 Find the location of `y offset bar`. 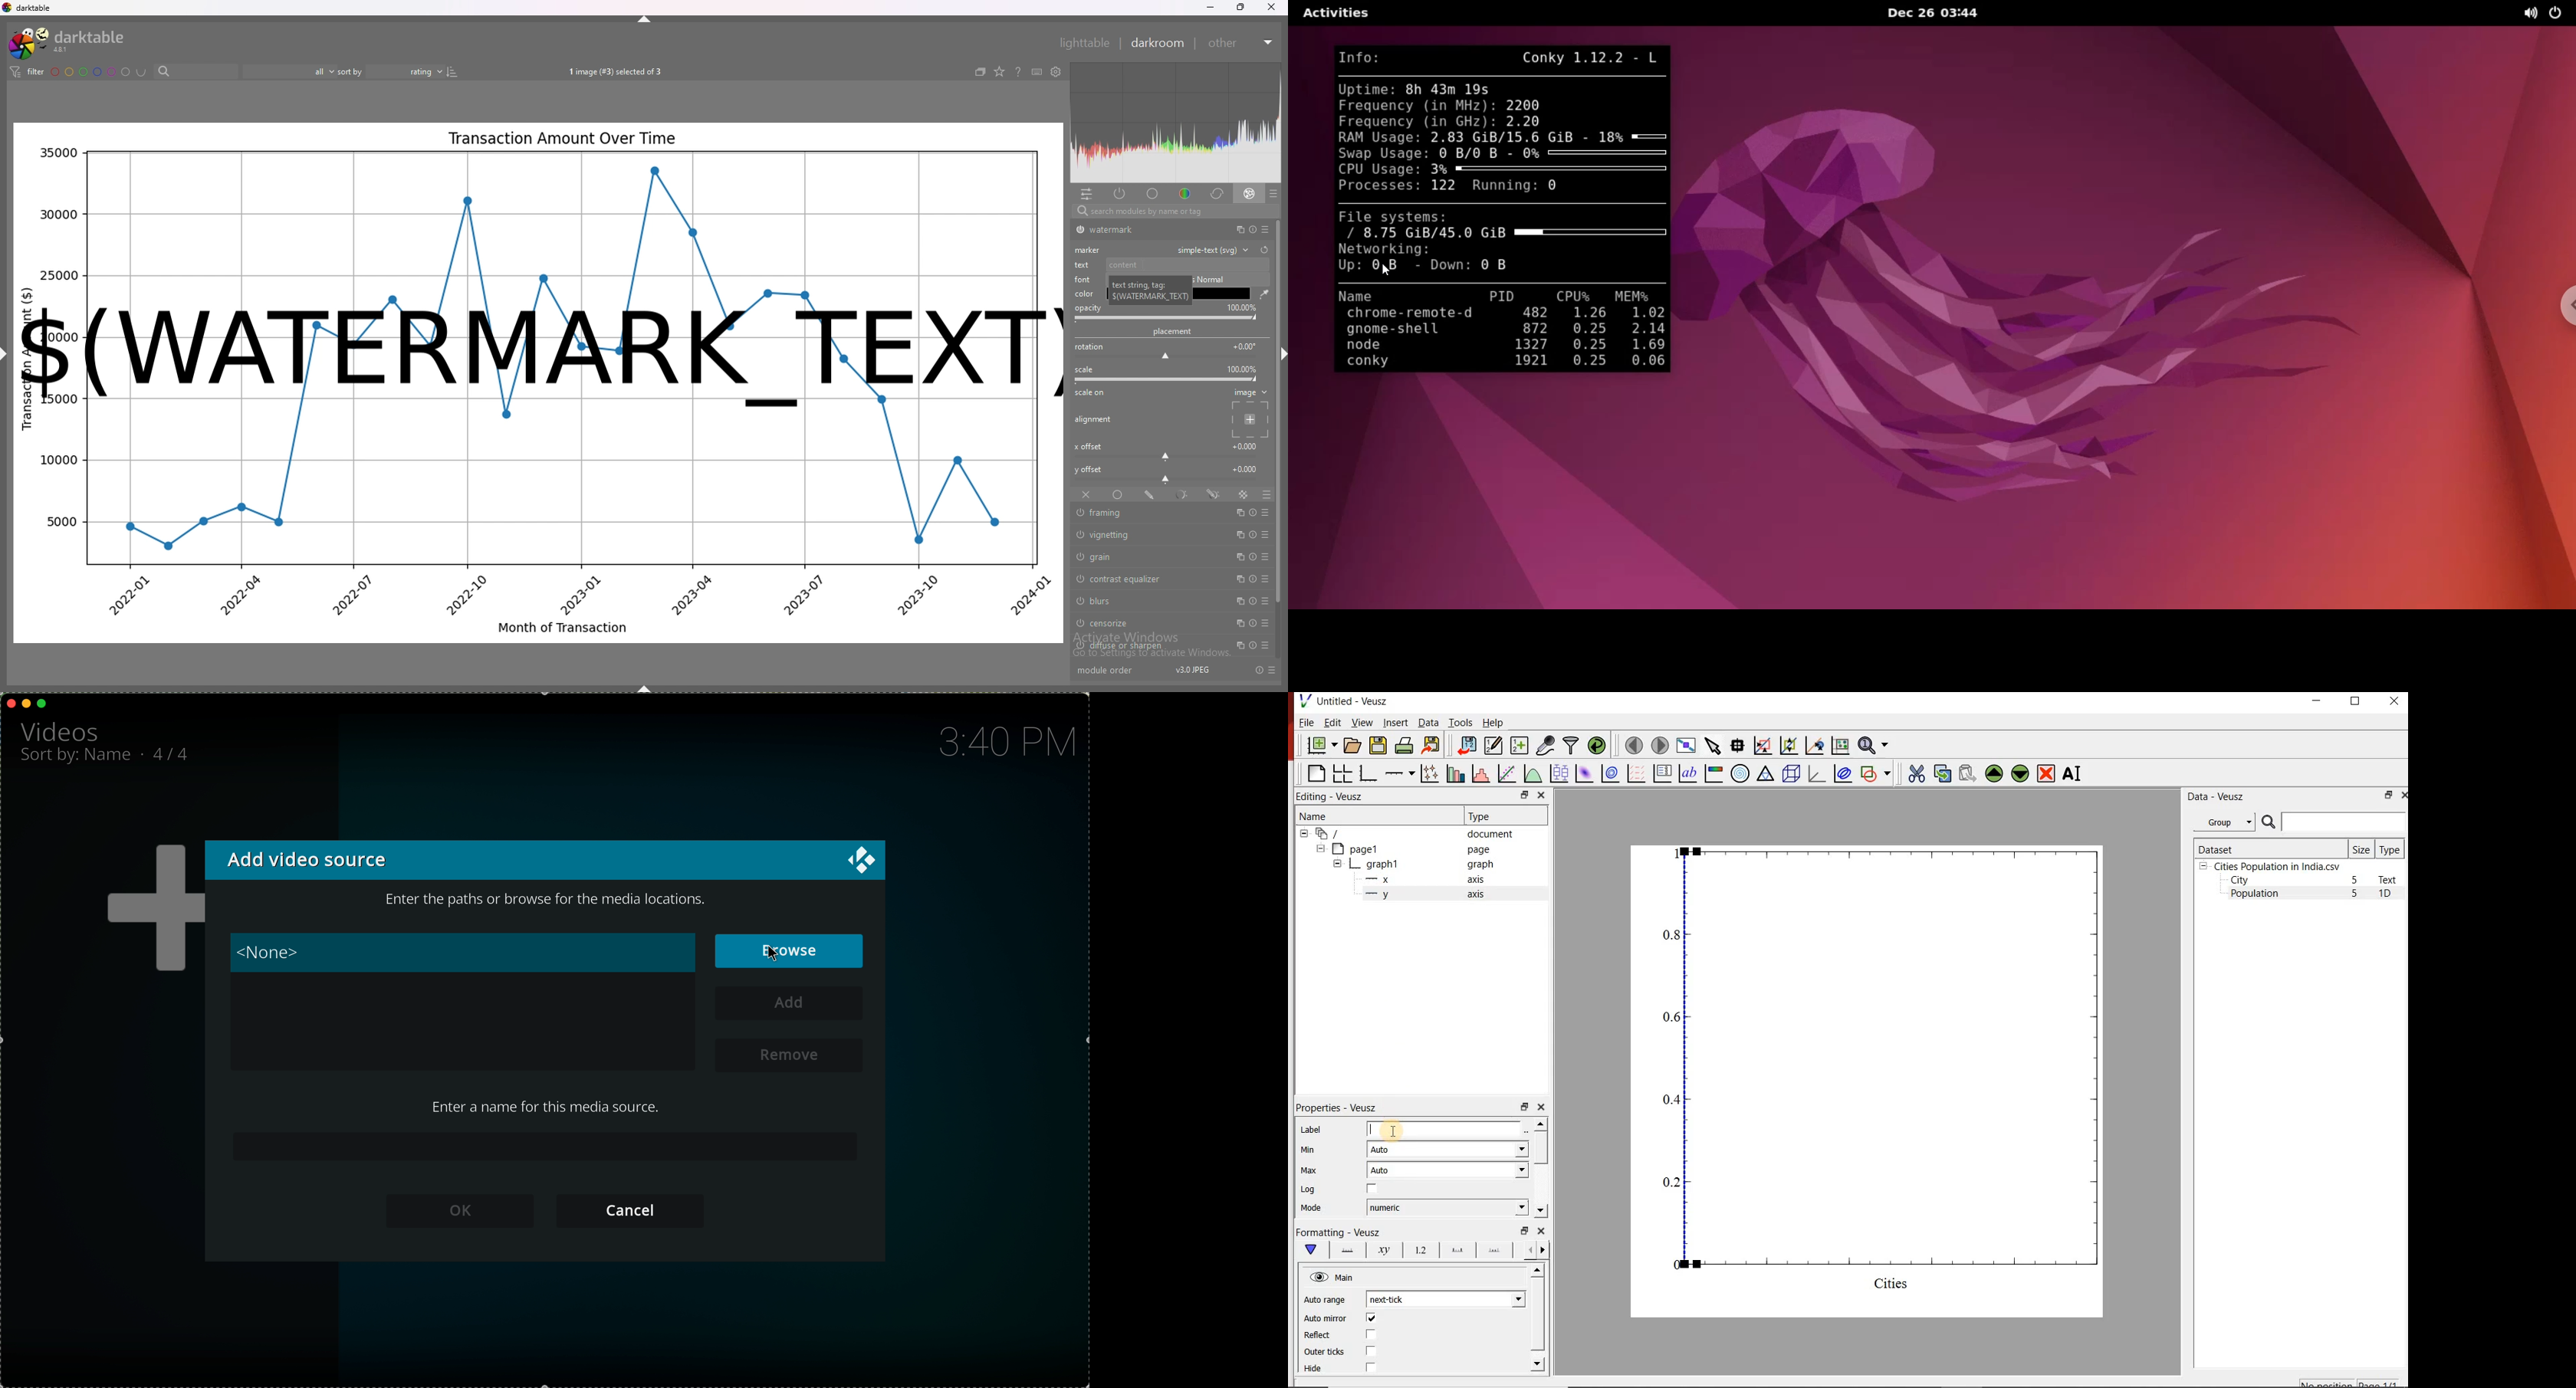

y offset bar is located at coordinates (1167, 480).